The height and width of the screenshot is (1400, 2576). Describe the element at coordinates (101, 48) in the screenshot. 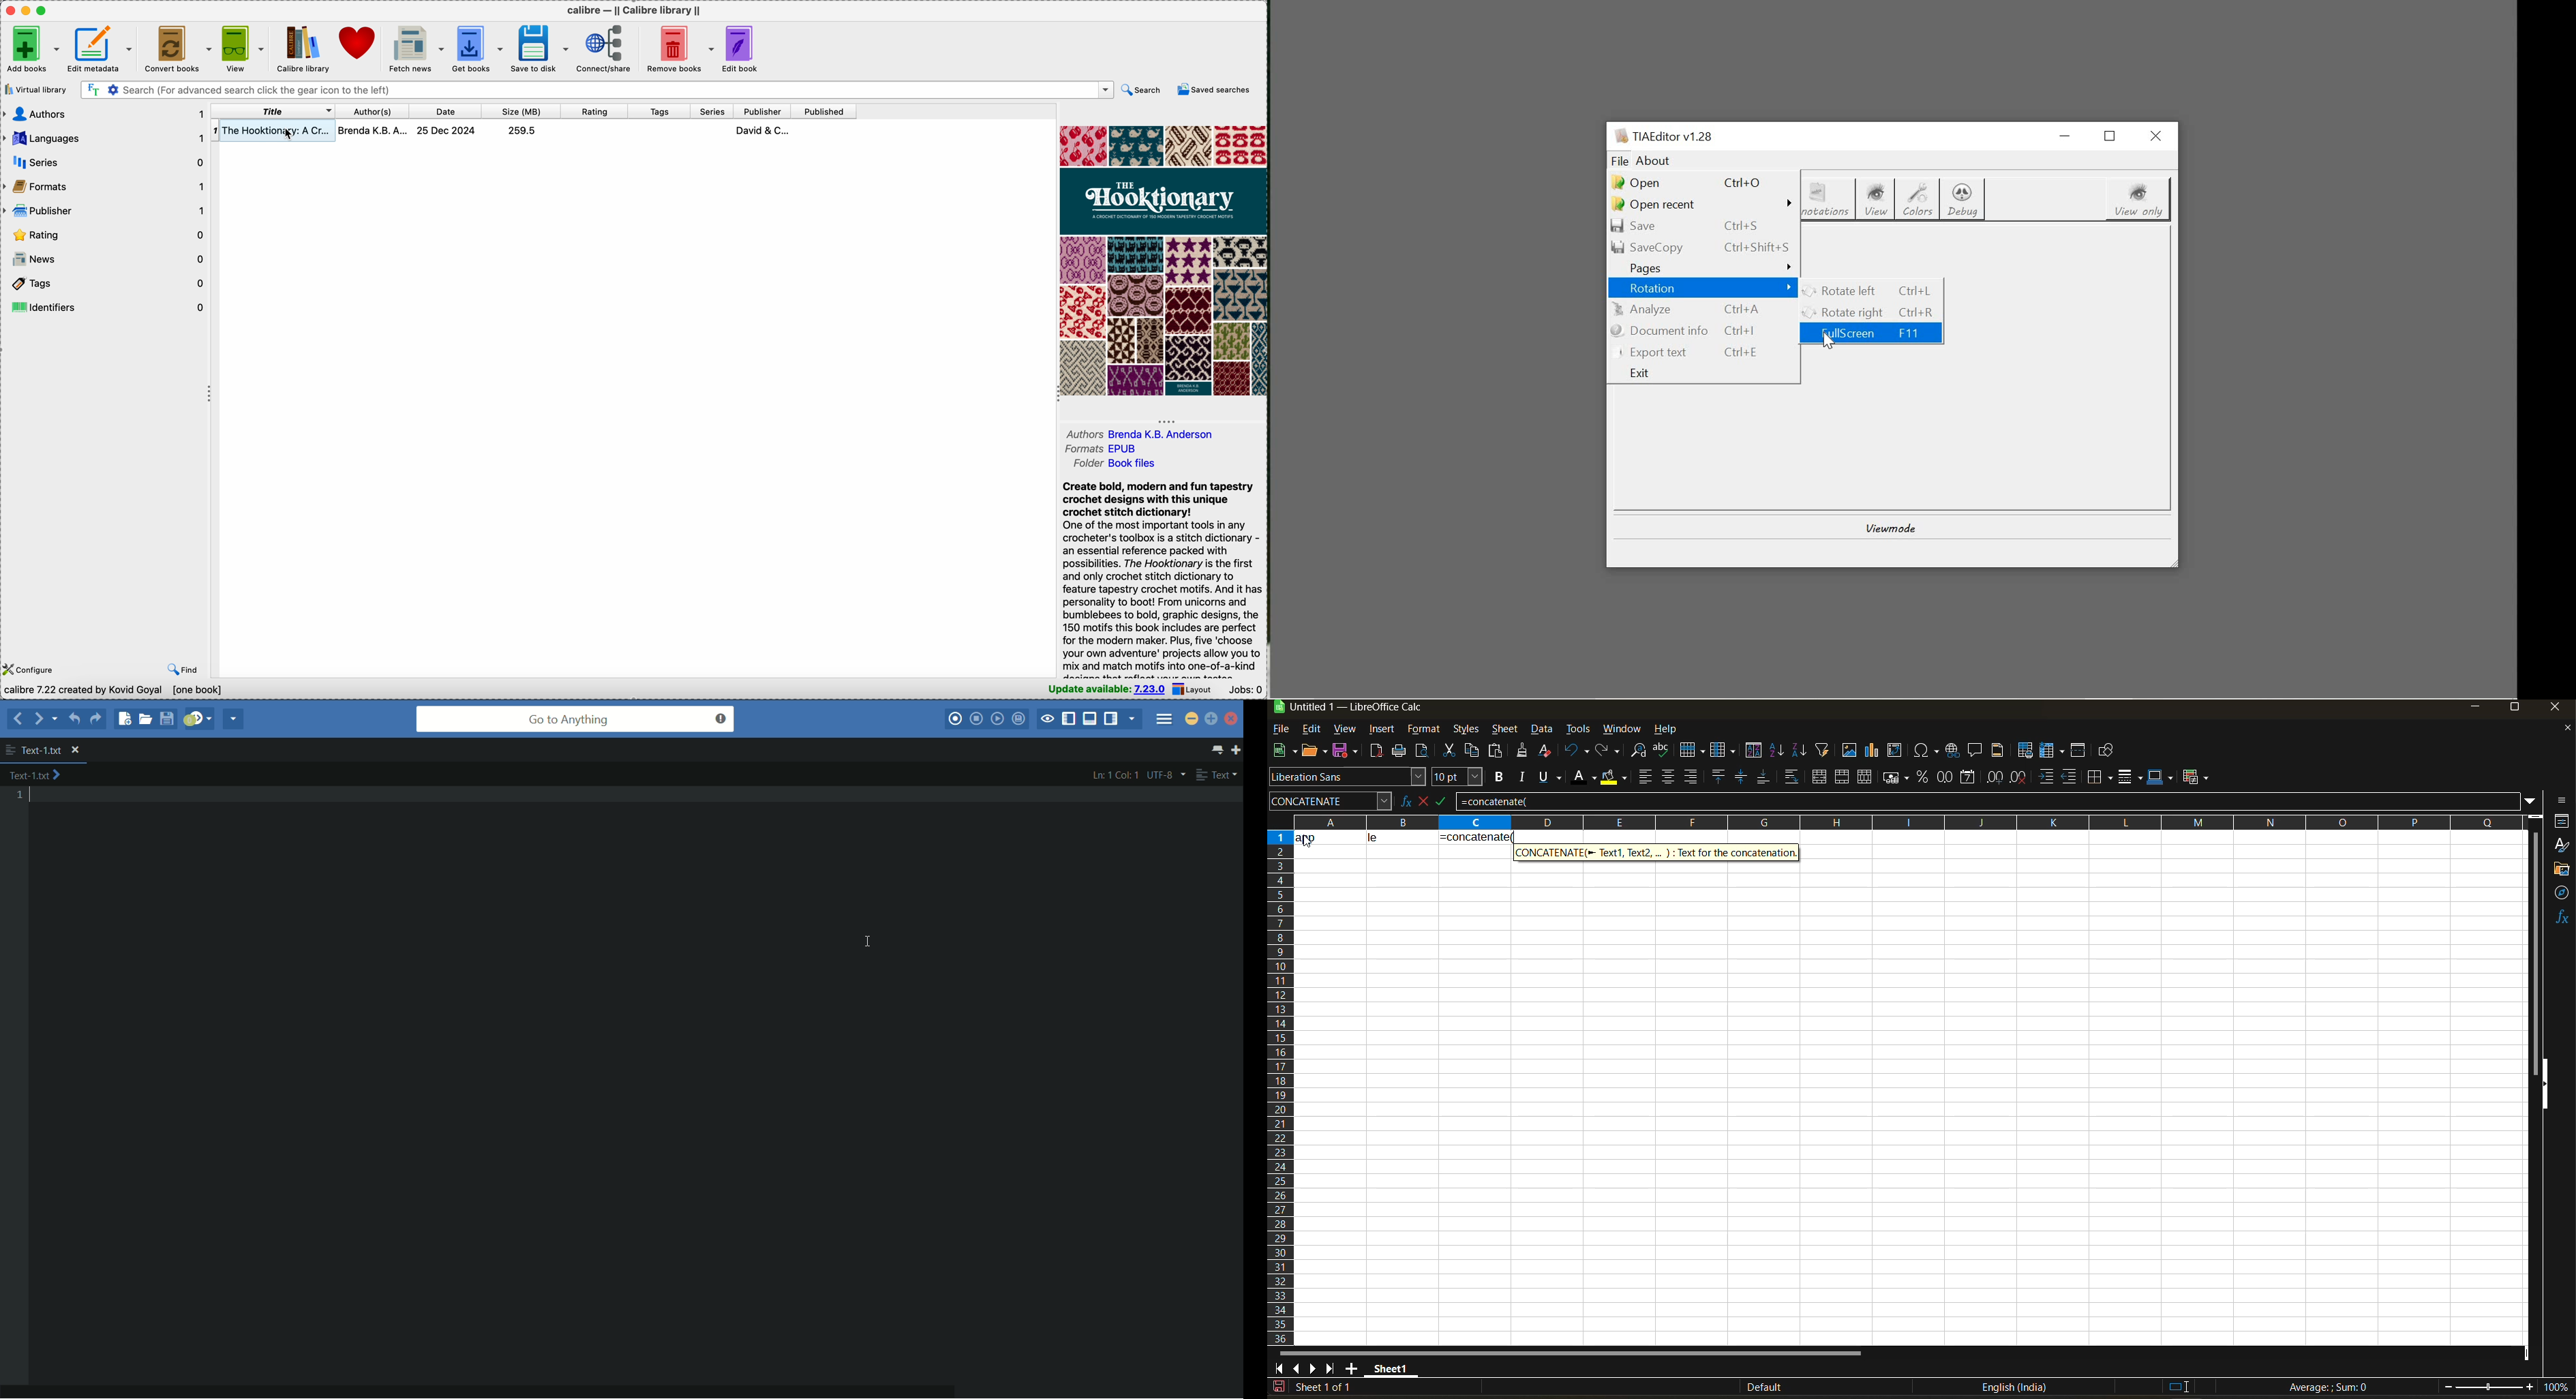

I see `edit metadata` at that location.